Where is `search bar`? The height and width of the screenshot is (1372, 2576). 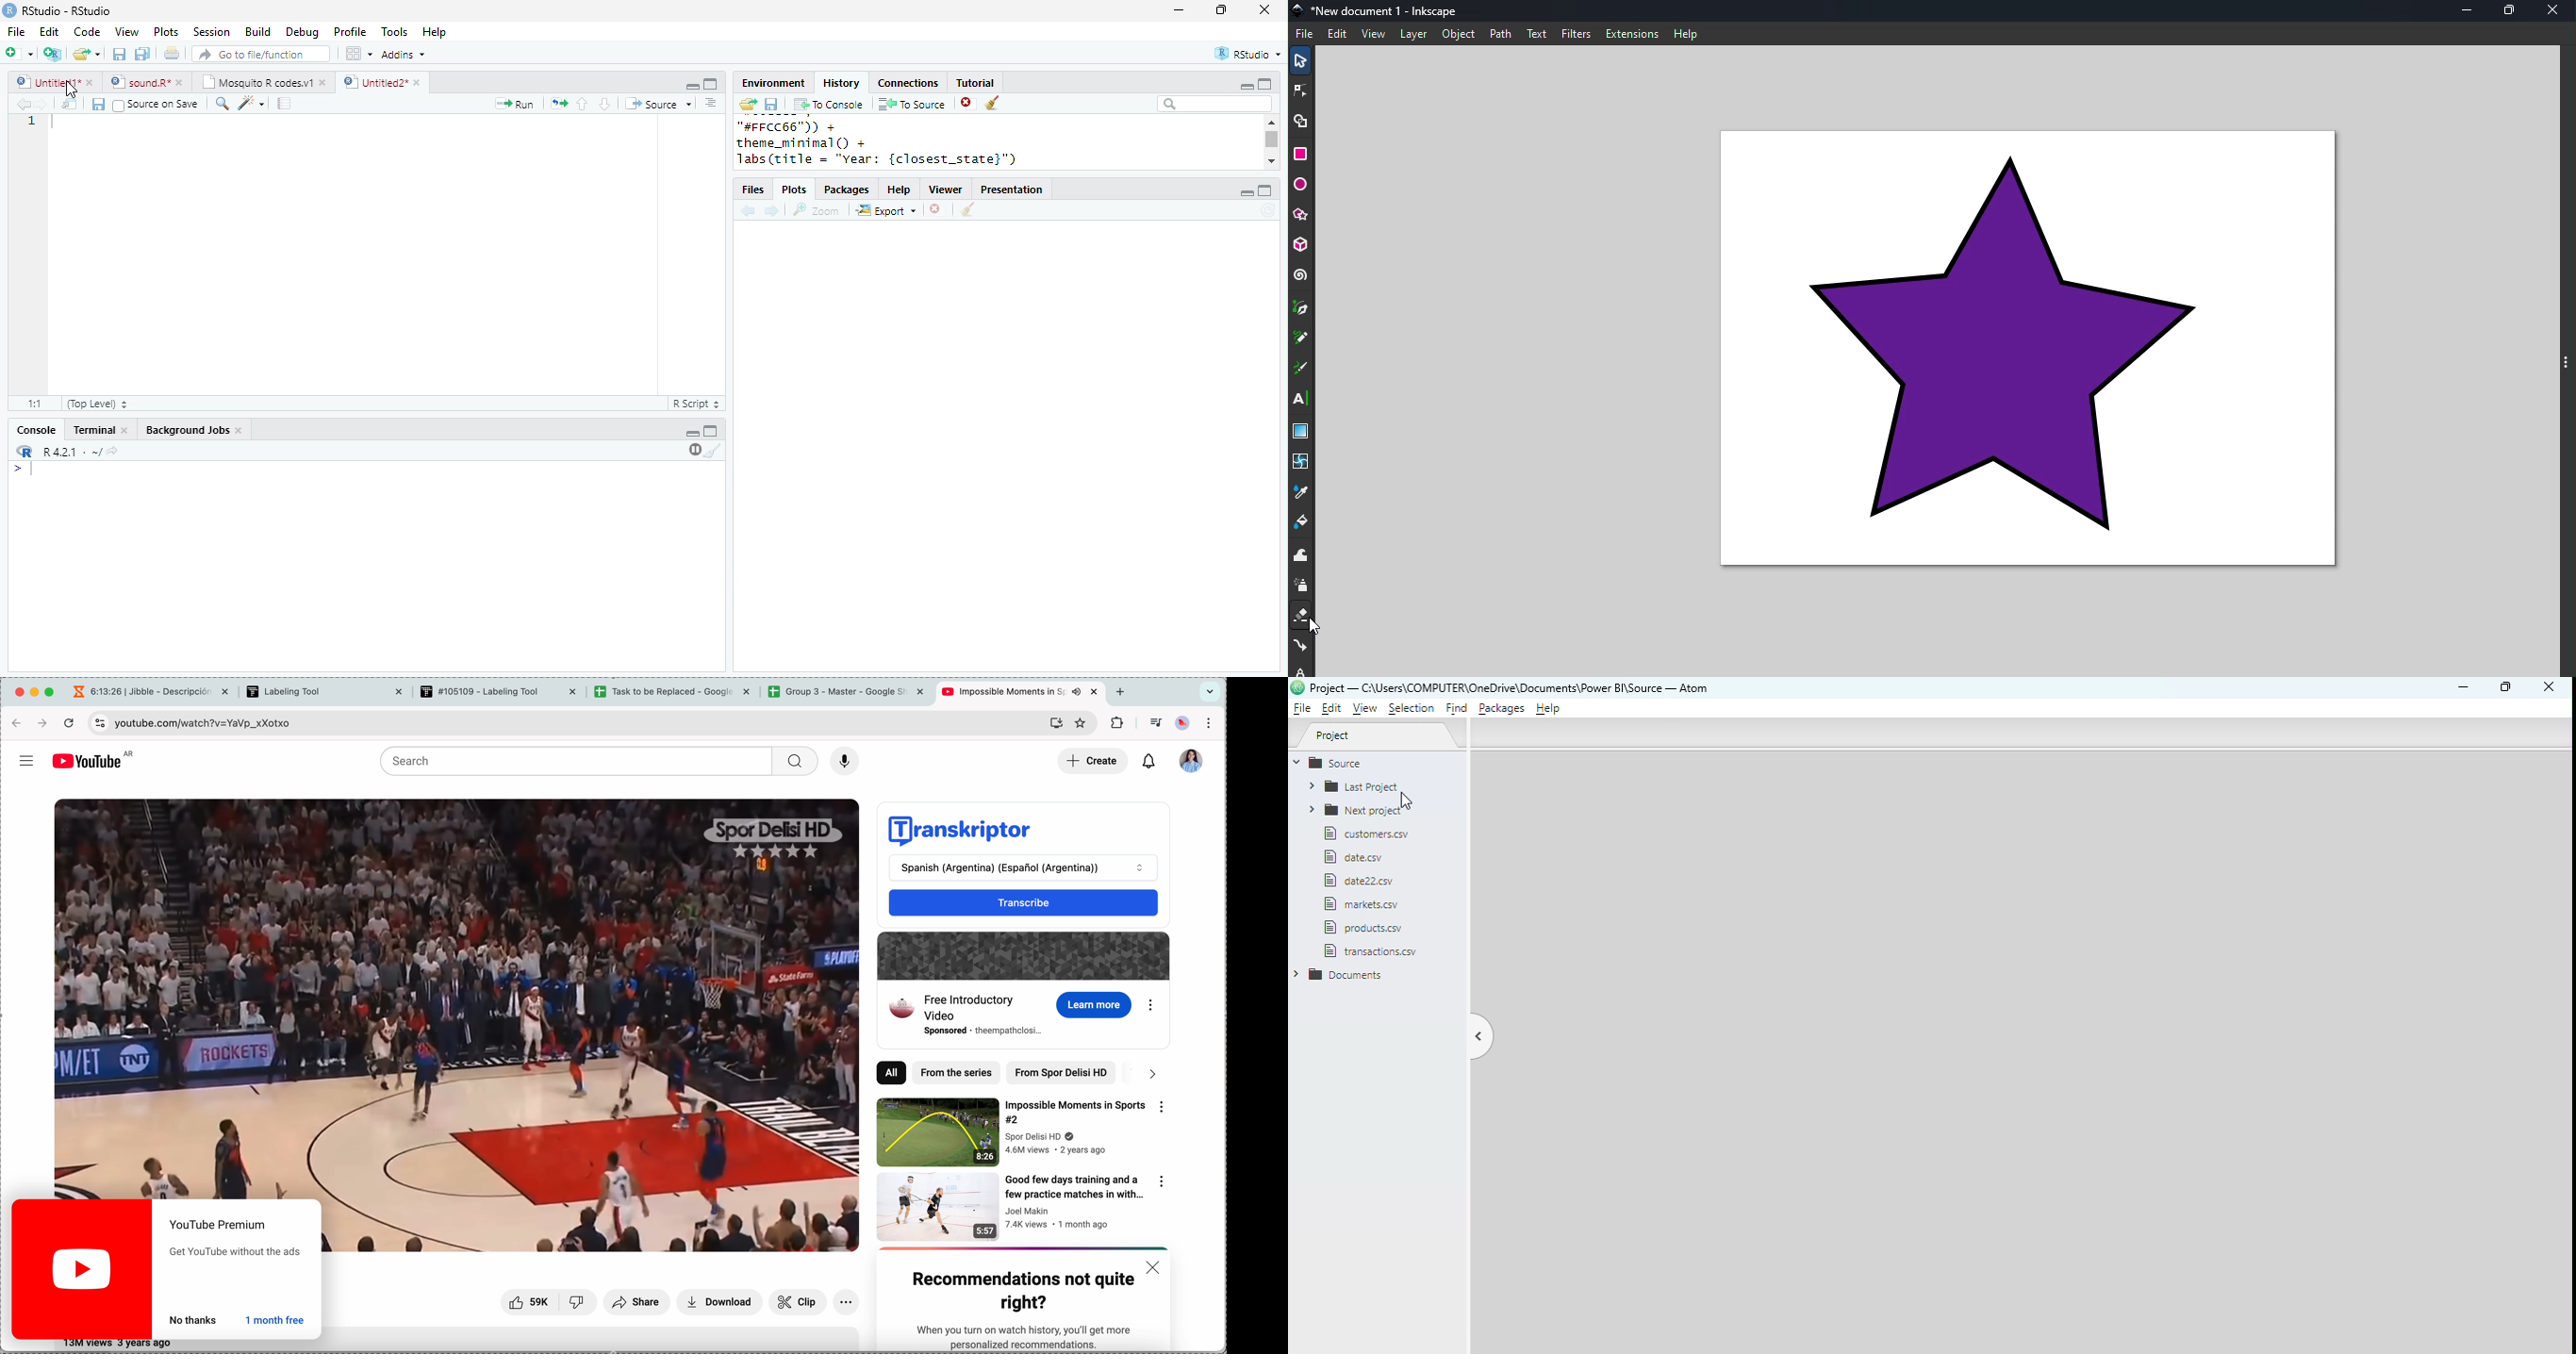
search bar is located at coordinates (1214, 103).